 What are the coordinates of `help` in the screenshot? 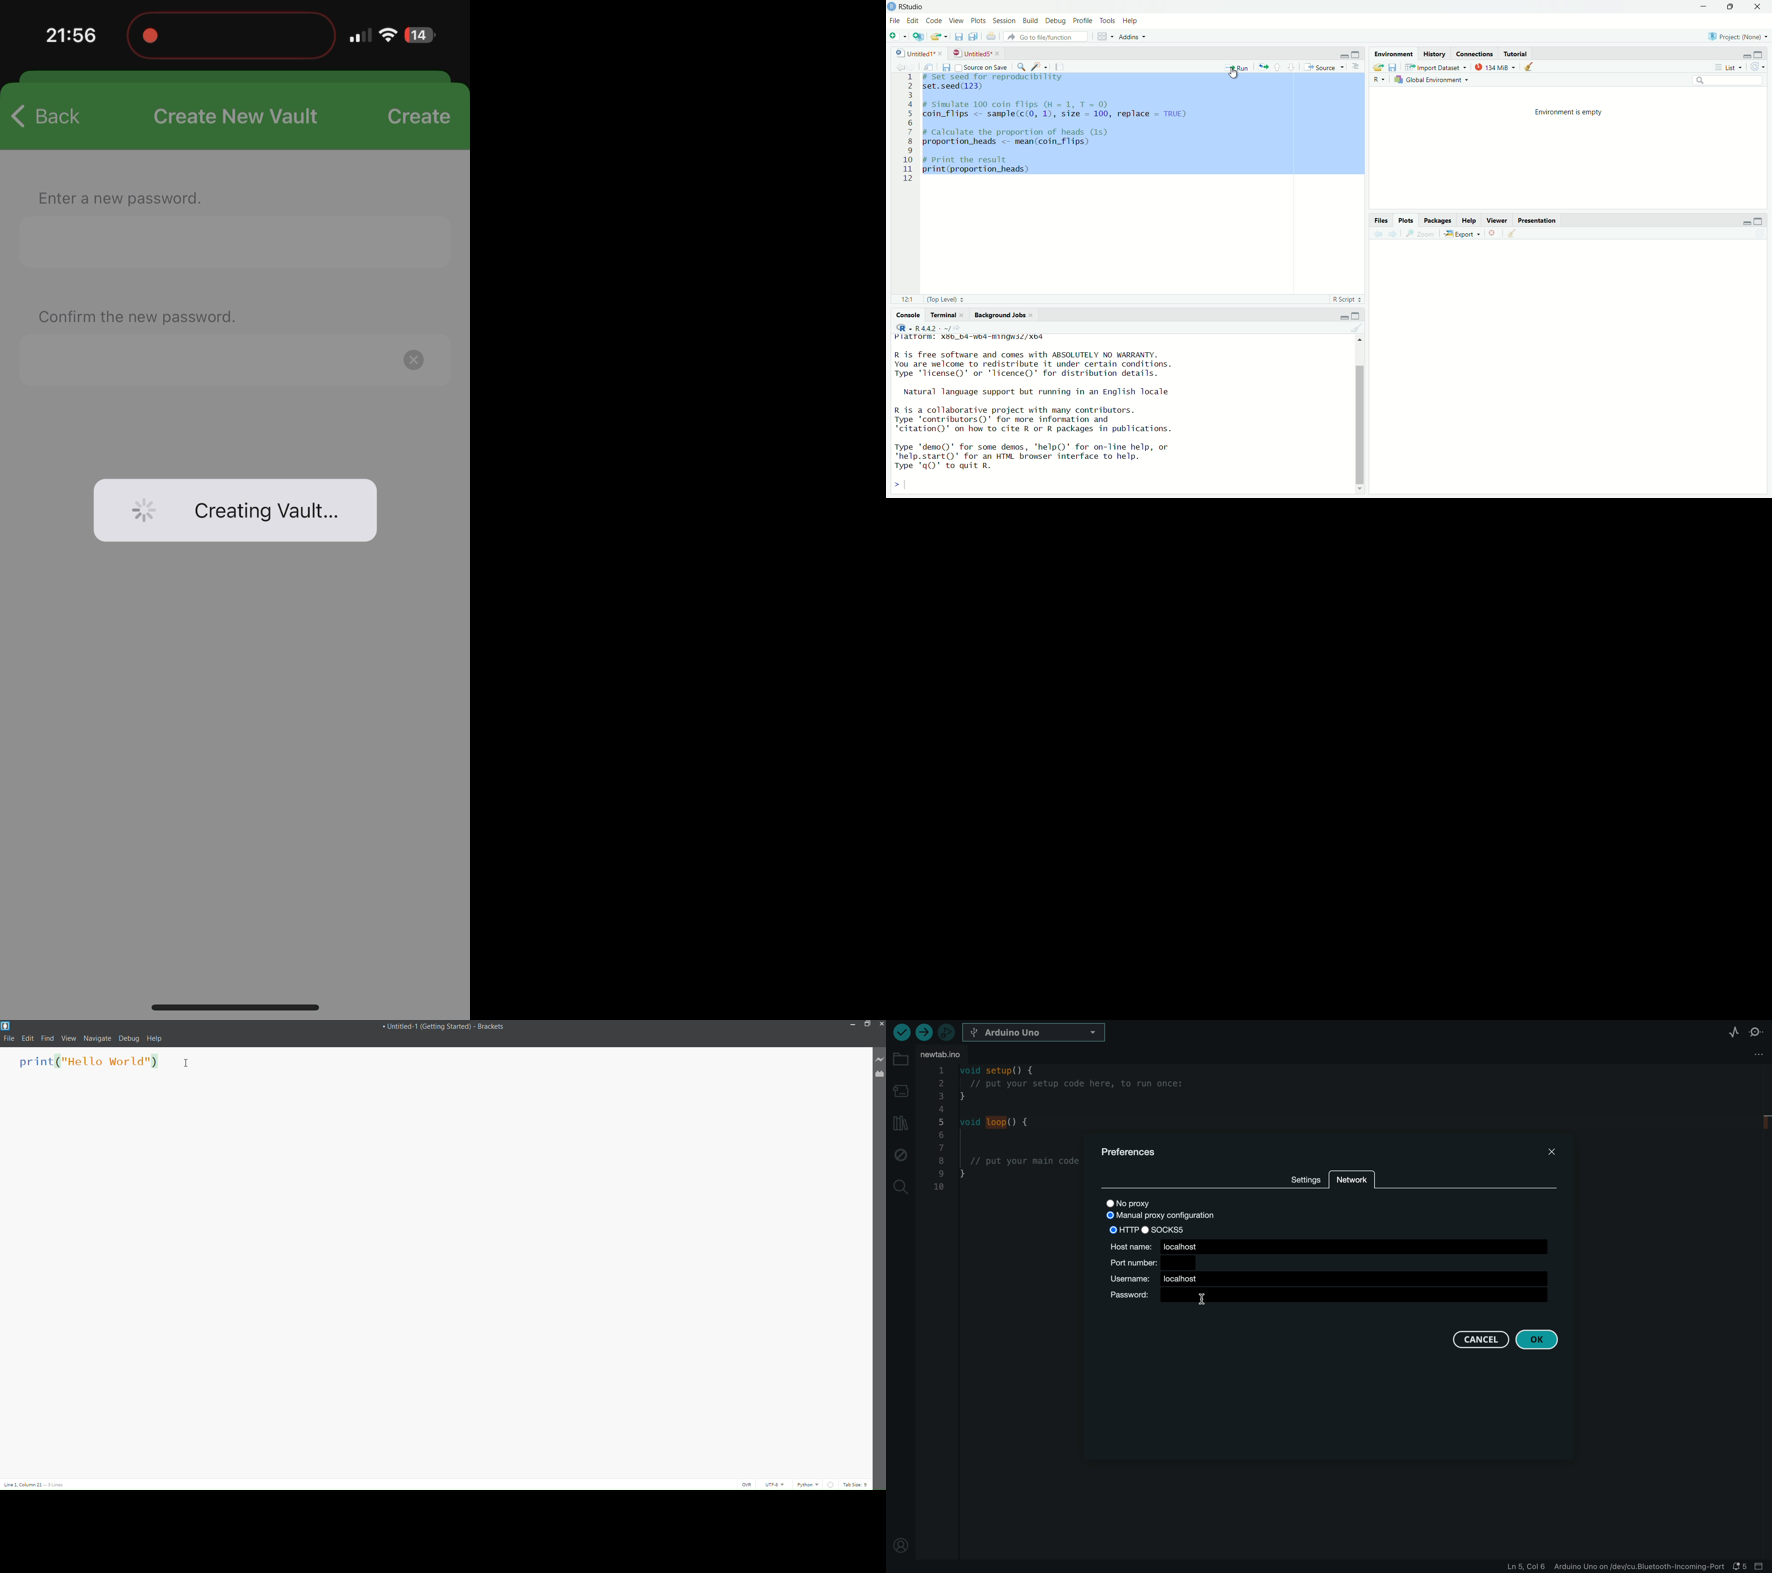 It's located at (1132, 20).